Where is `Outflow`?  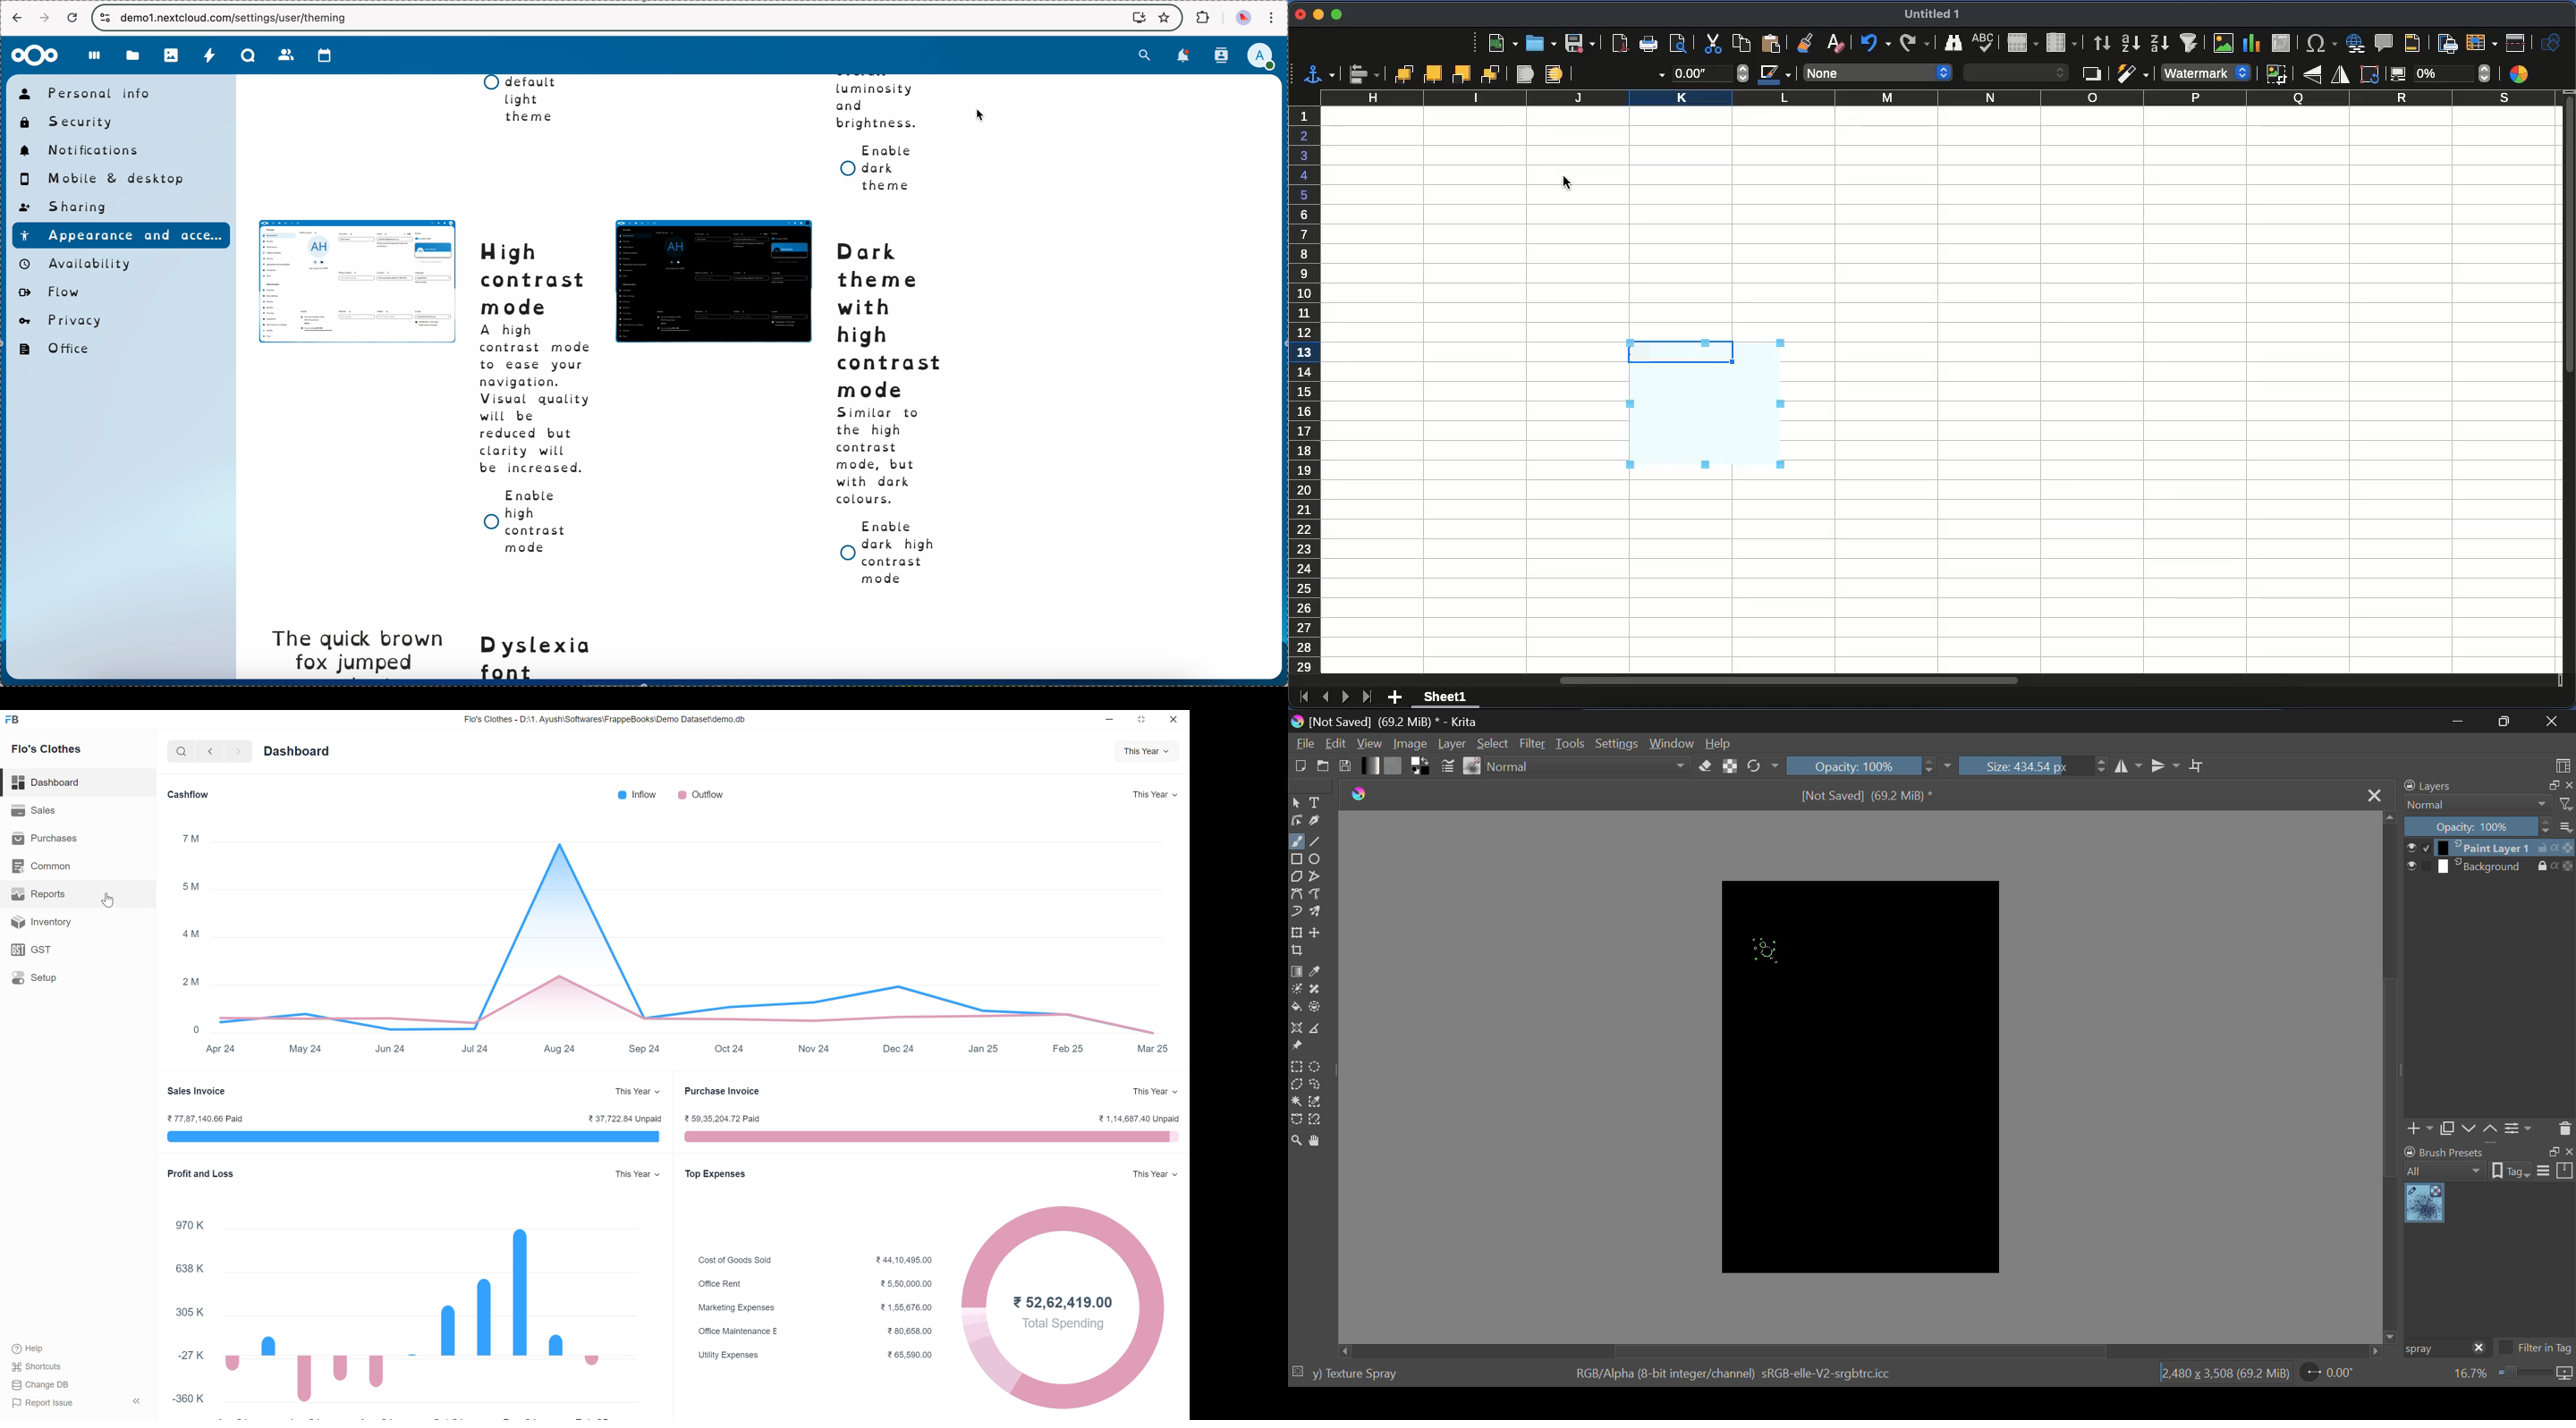 Outflow is located at coordinates (710, 794).